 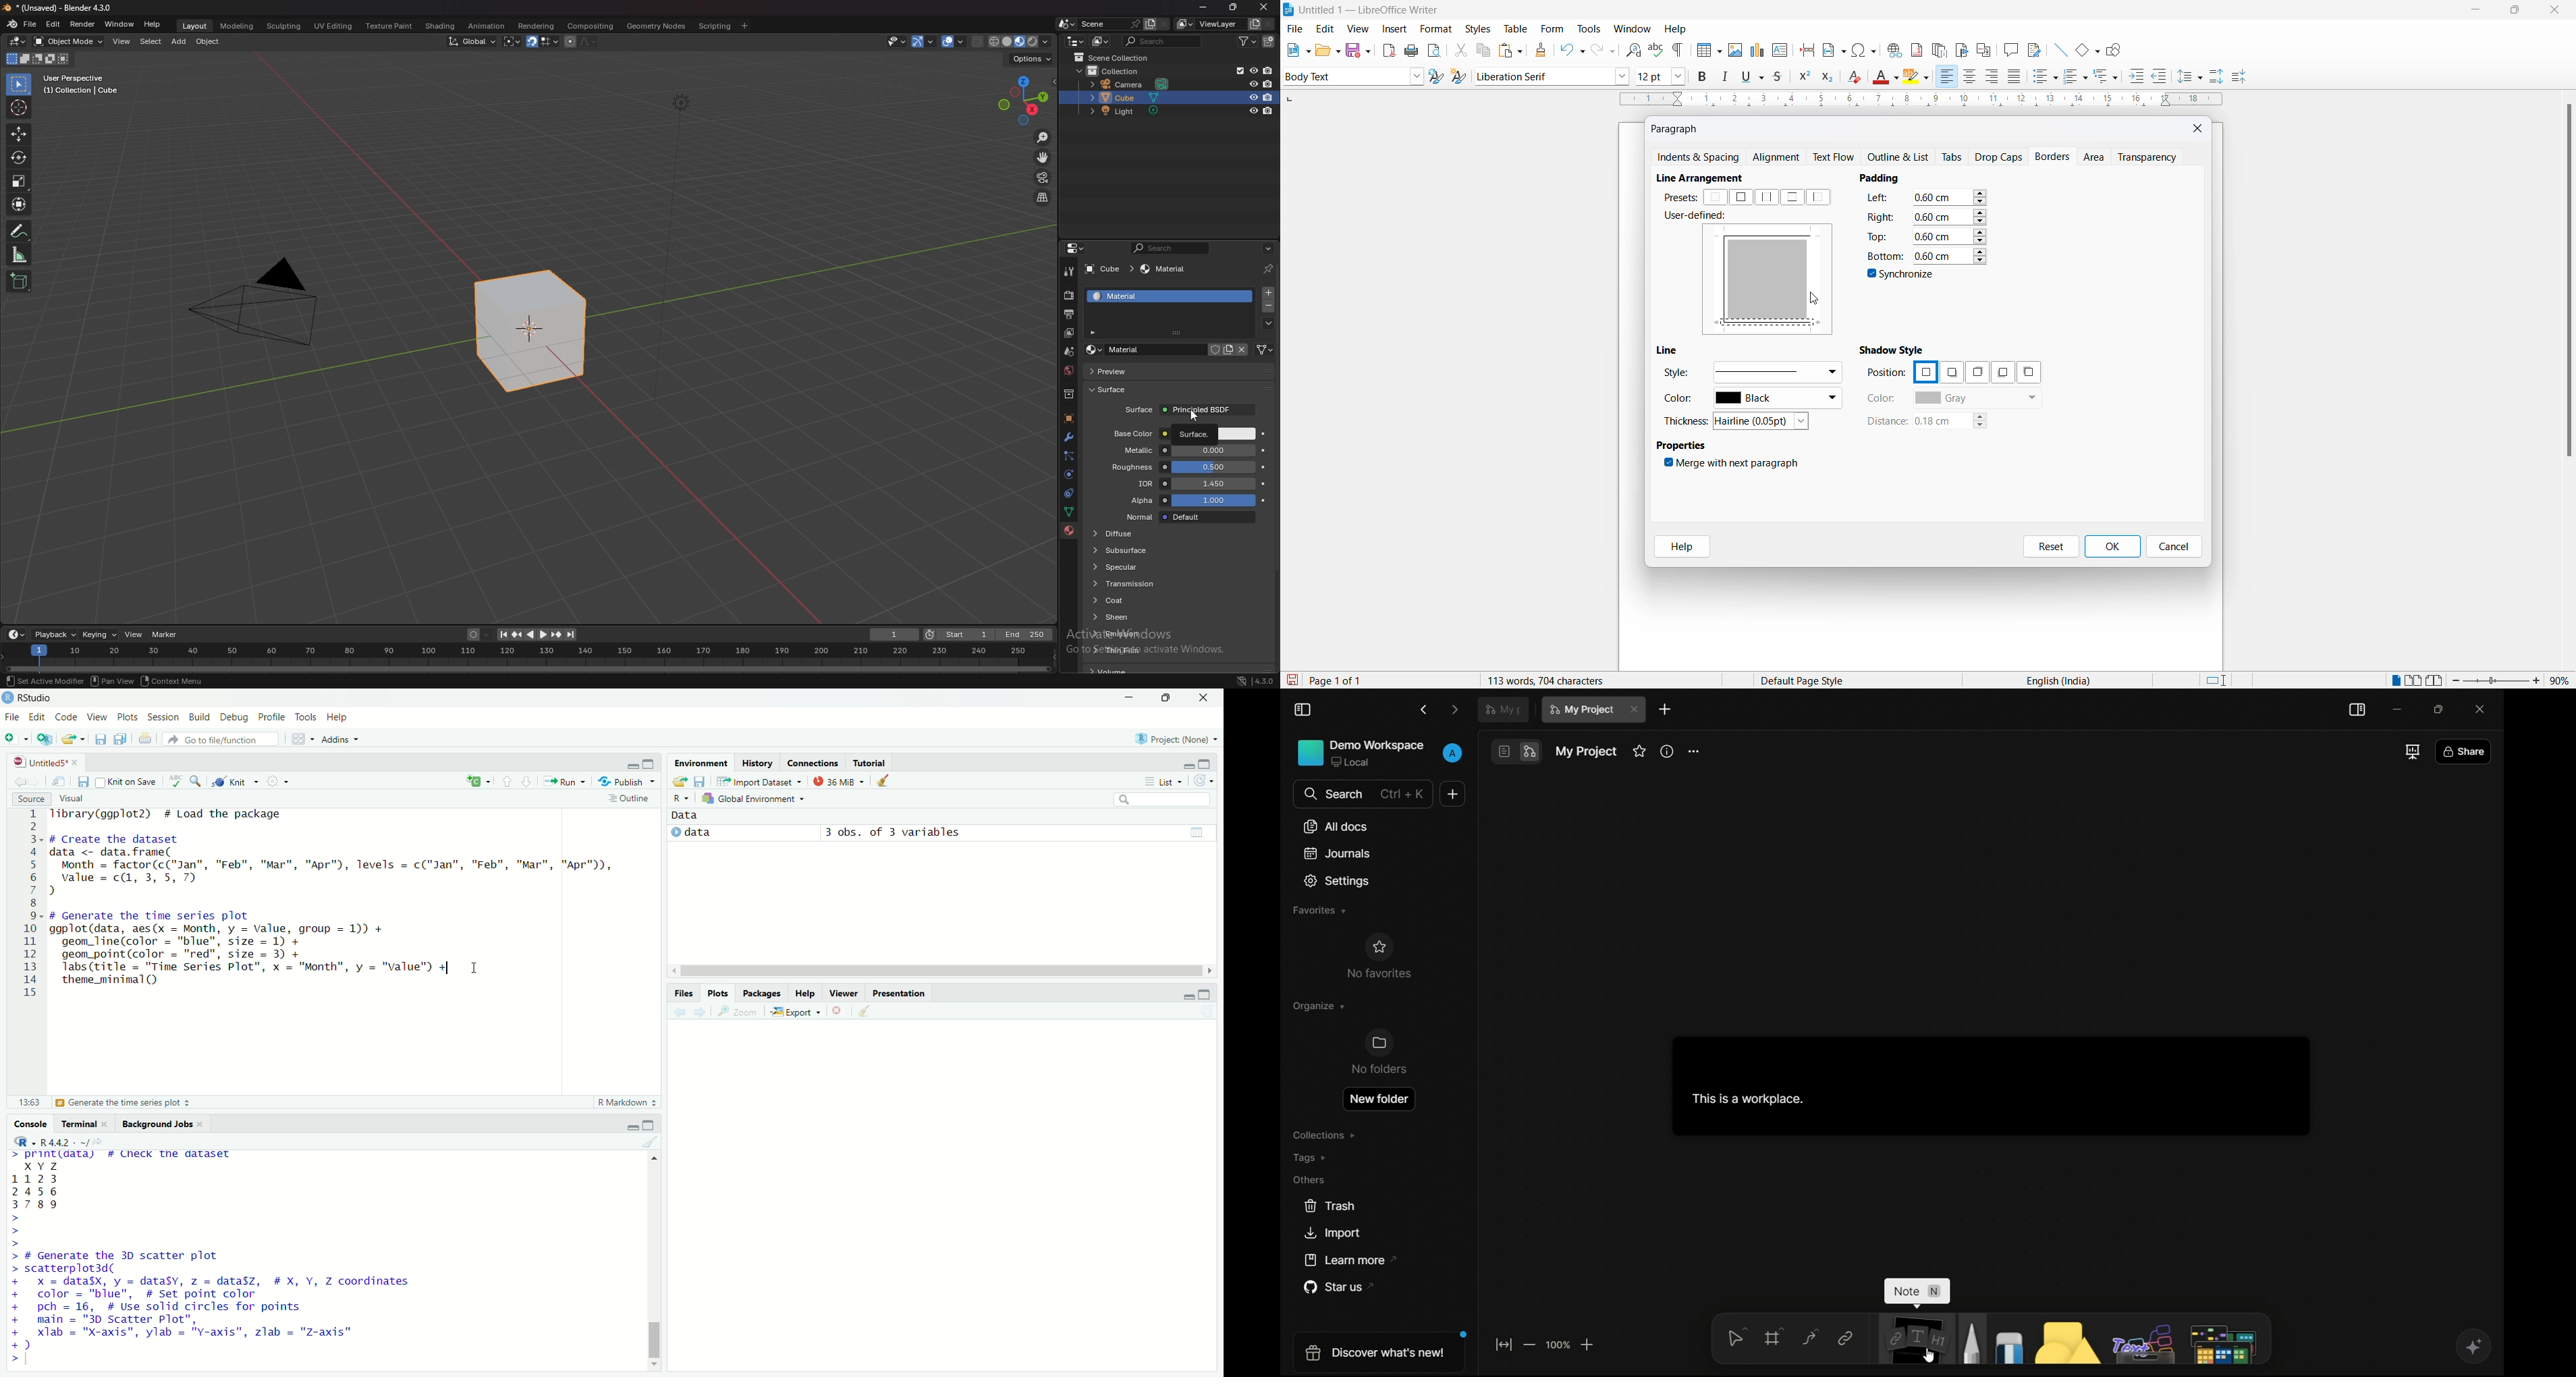 What do you see at coordinates (1184, 993) in the screenshot?
I see `minimize` at bounding box center [1184, 993].